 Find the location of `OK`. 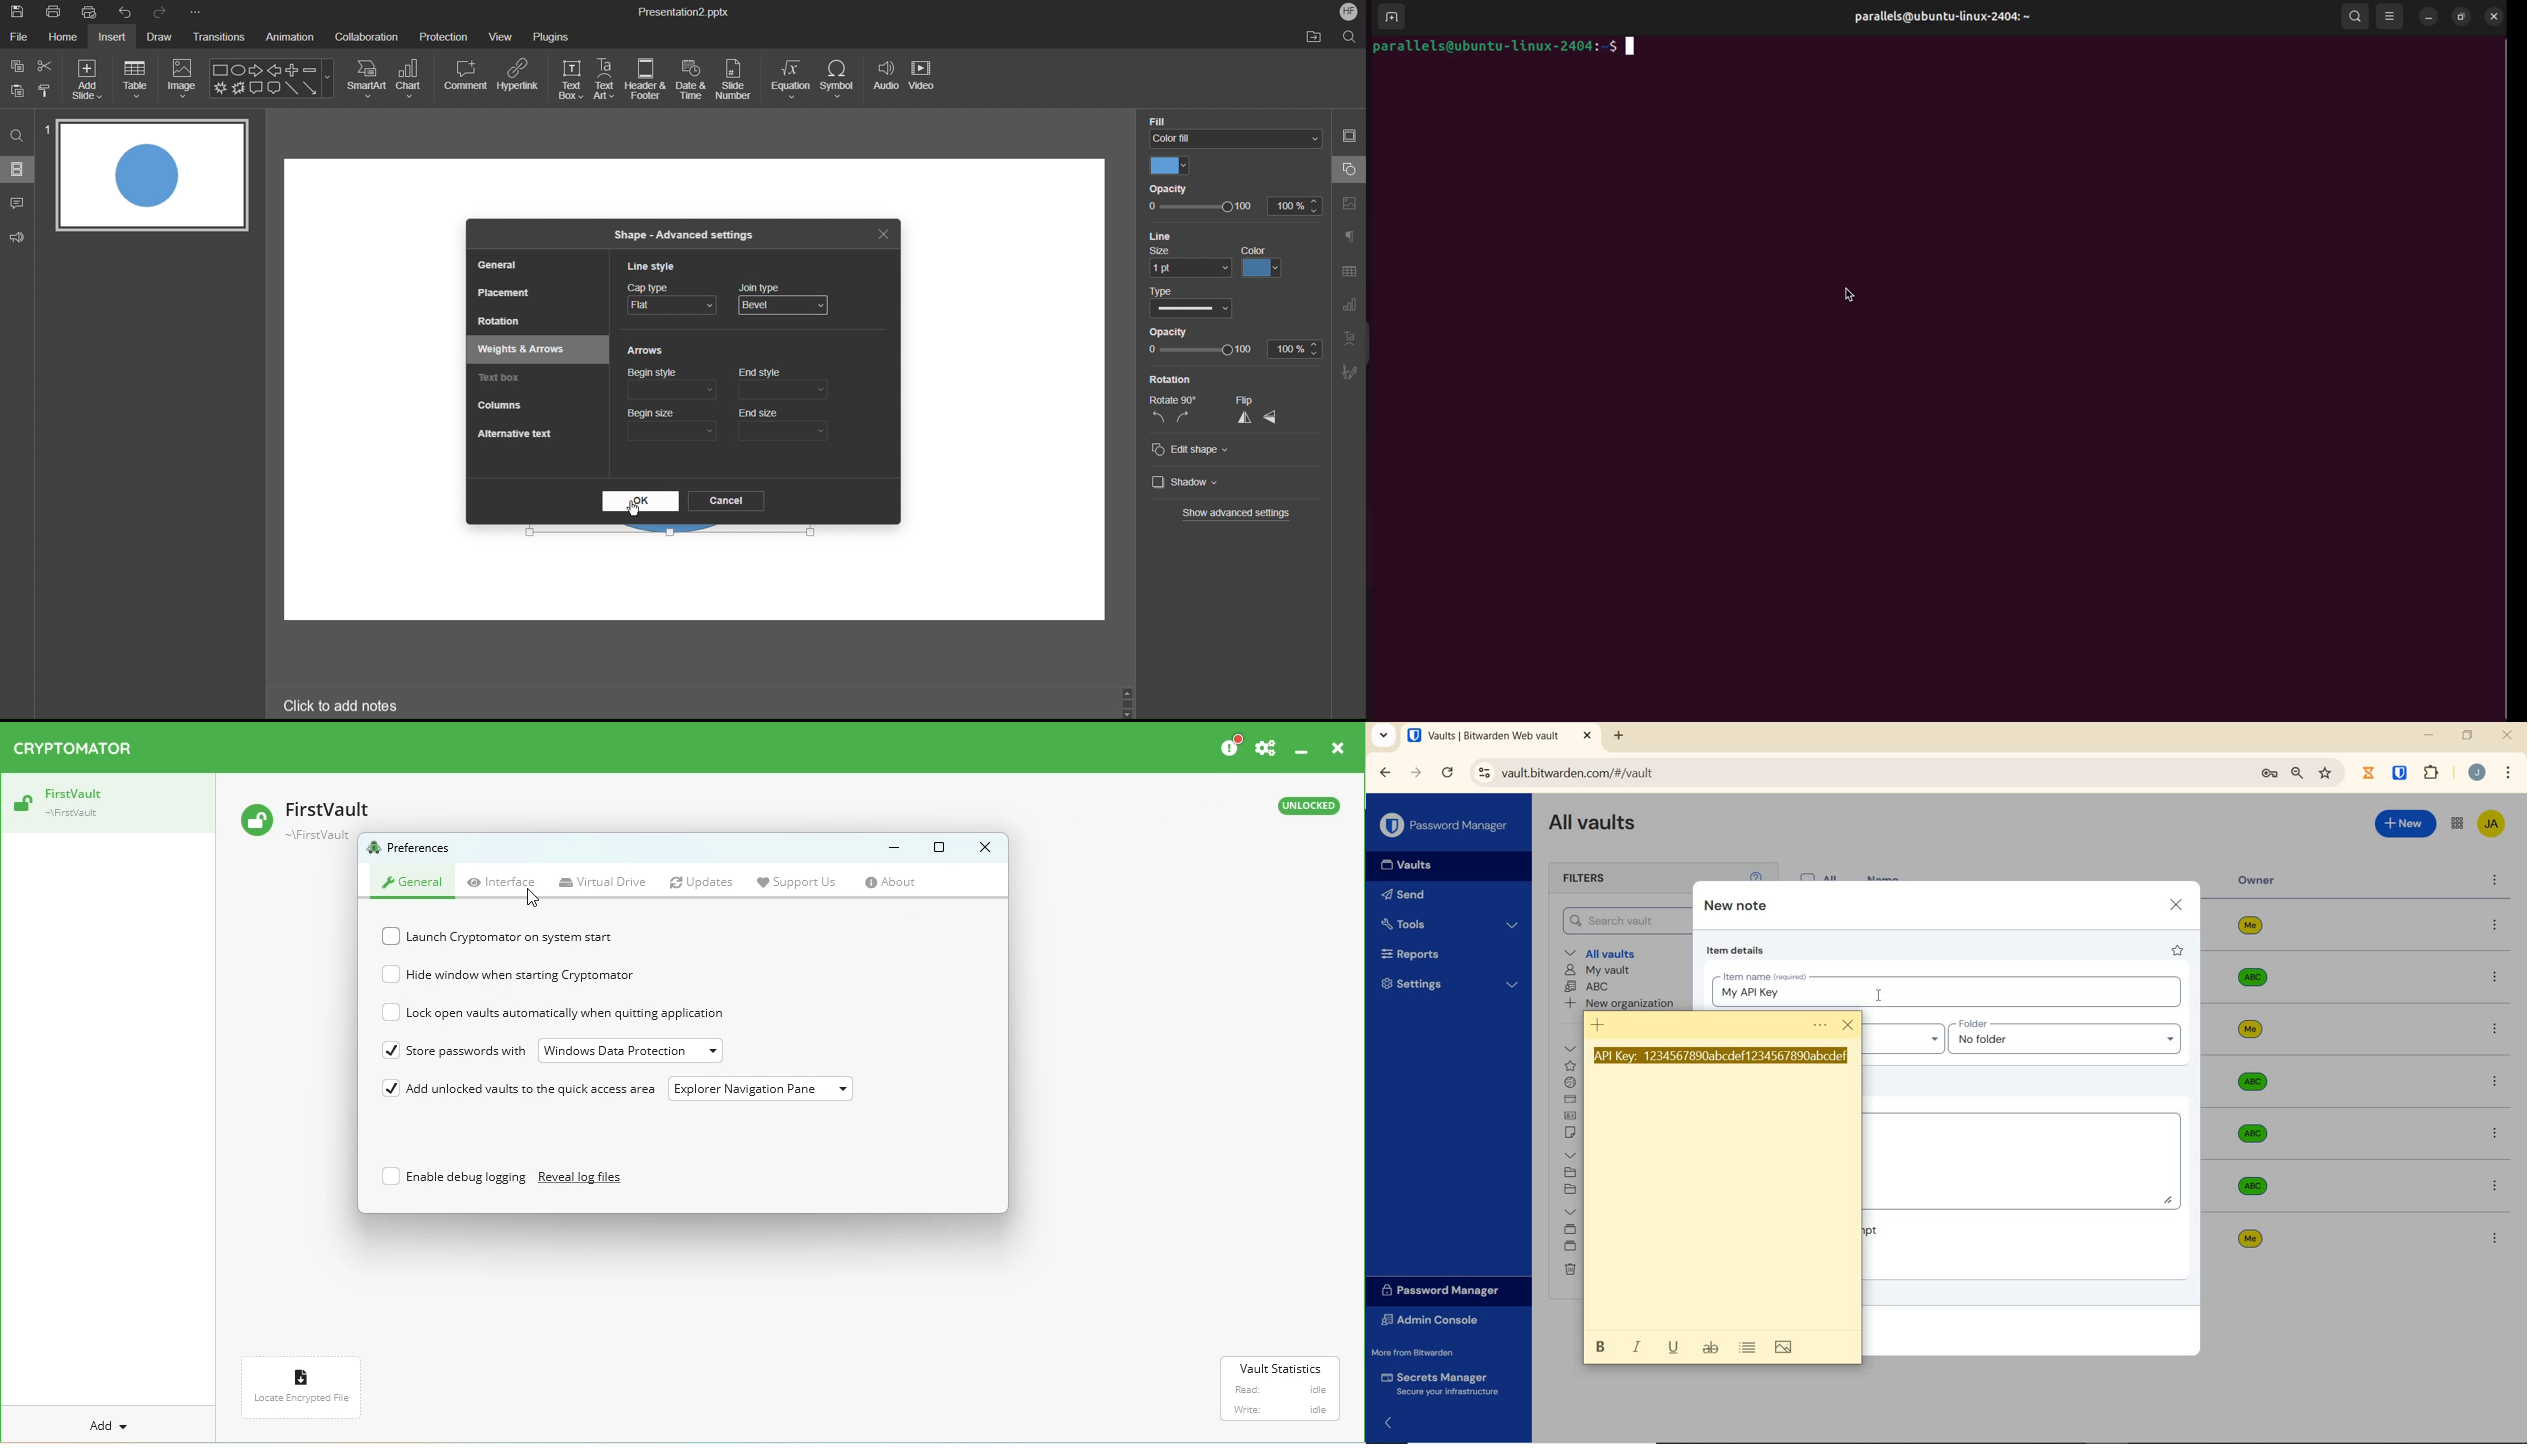

OK is located at coordinates (640, 501).